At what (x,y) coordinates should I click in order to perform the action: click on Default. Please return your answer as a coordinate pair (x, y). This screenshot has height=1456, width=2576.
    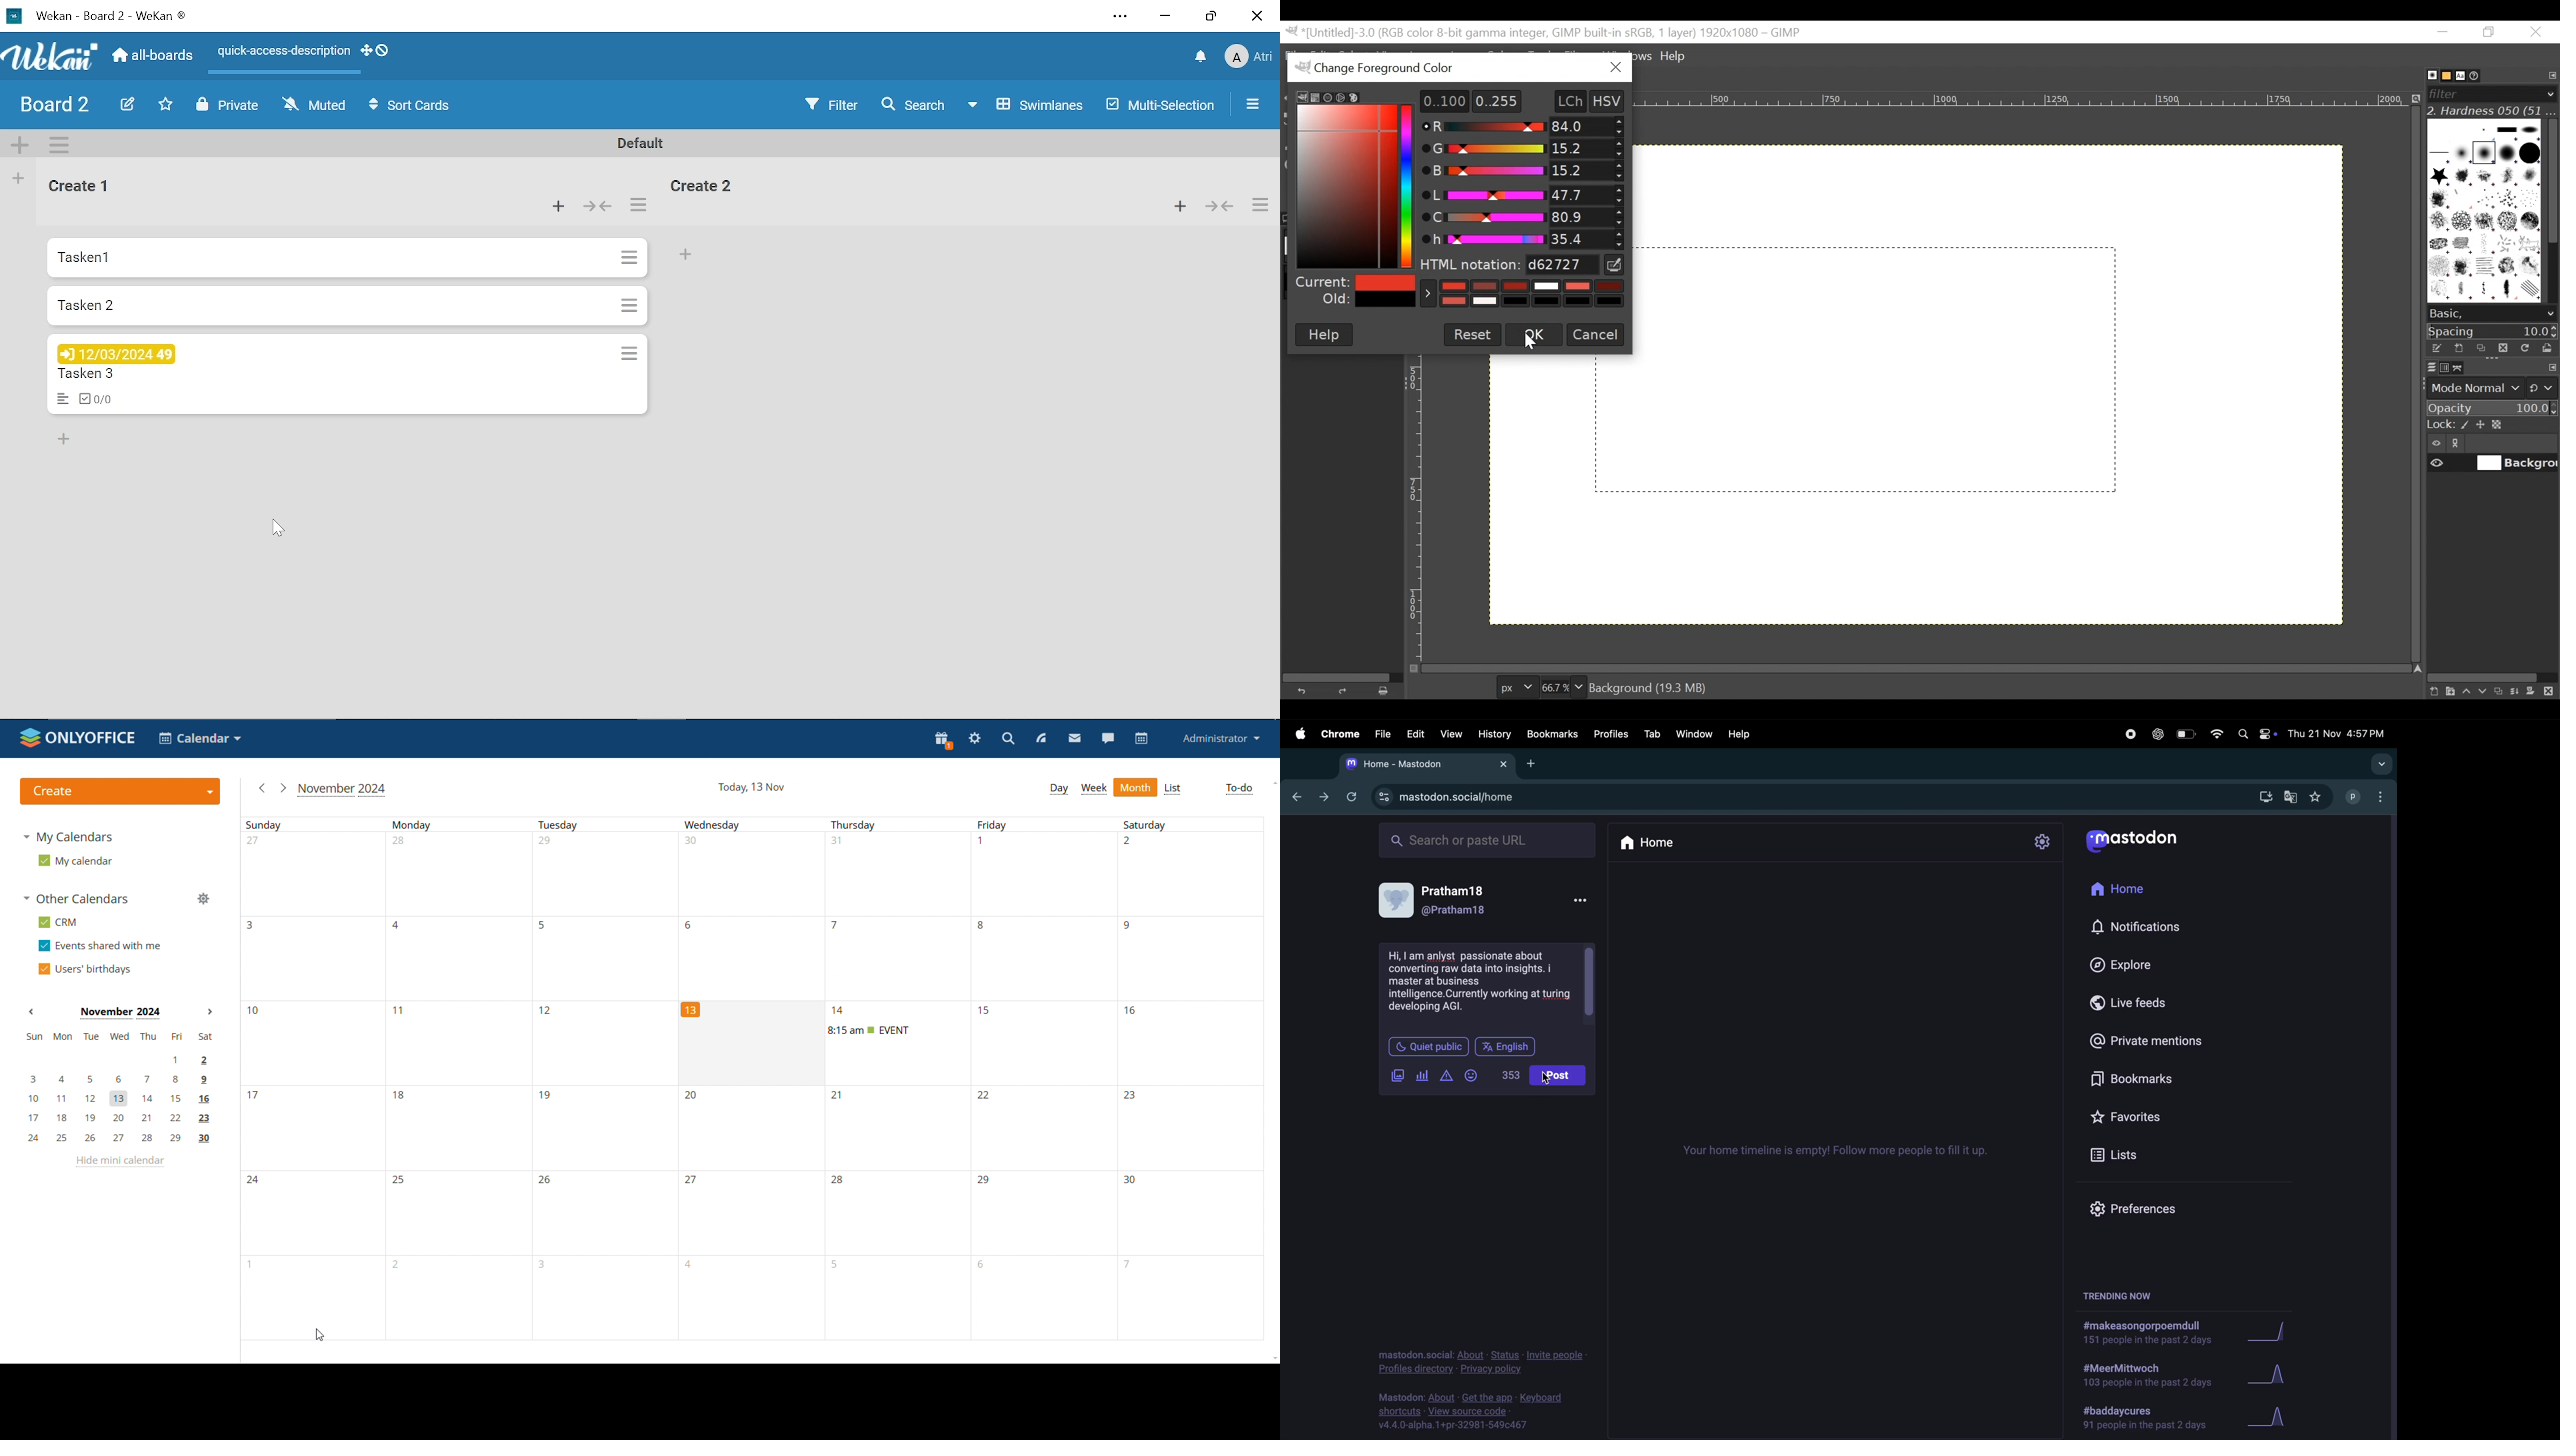
    Looking at the image, I should click on (639, 142).